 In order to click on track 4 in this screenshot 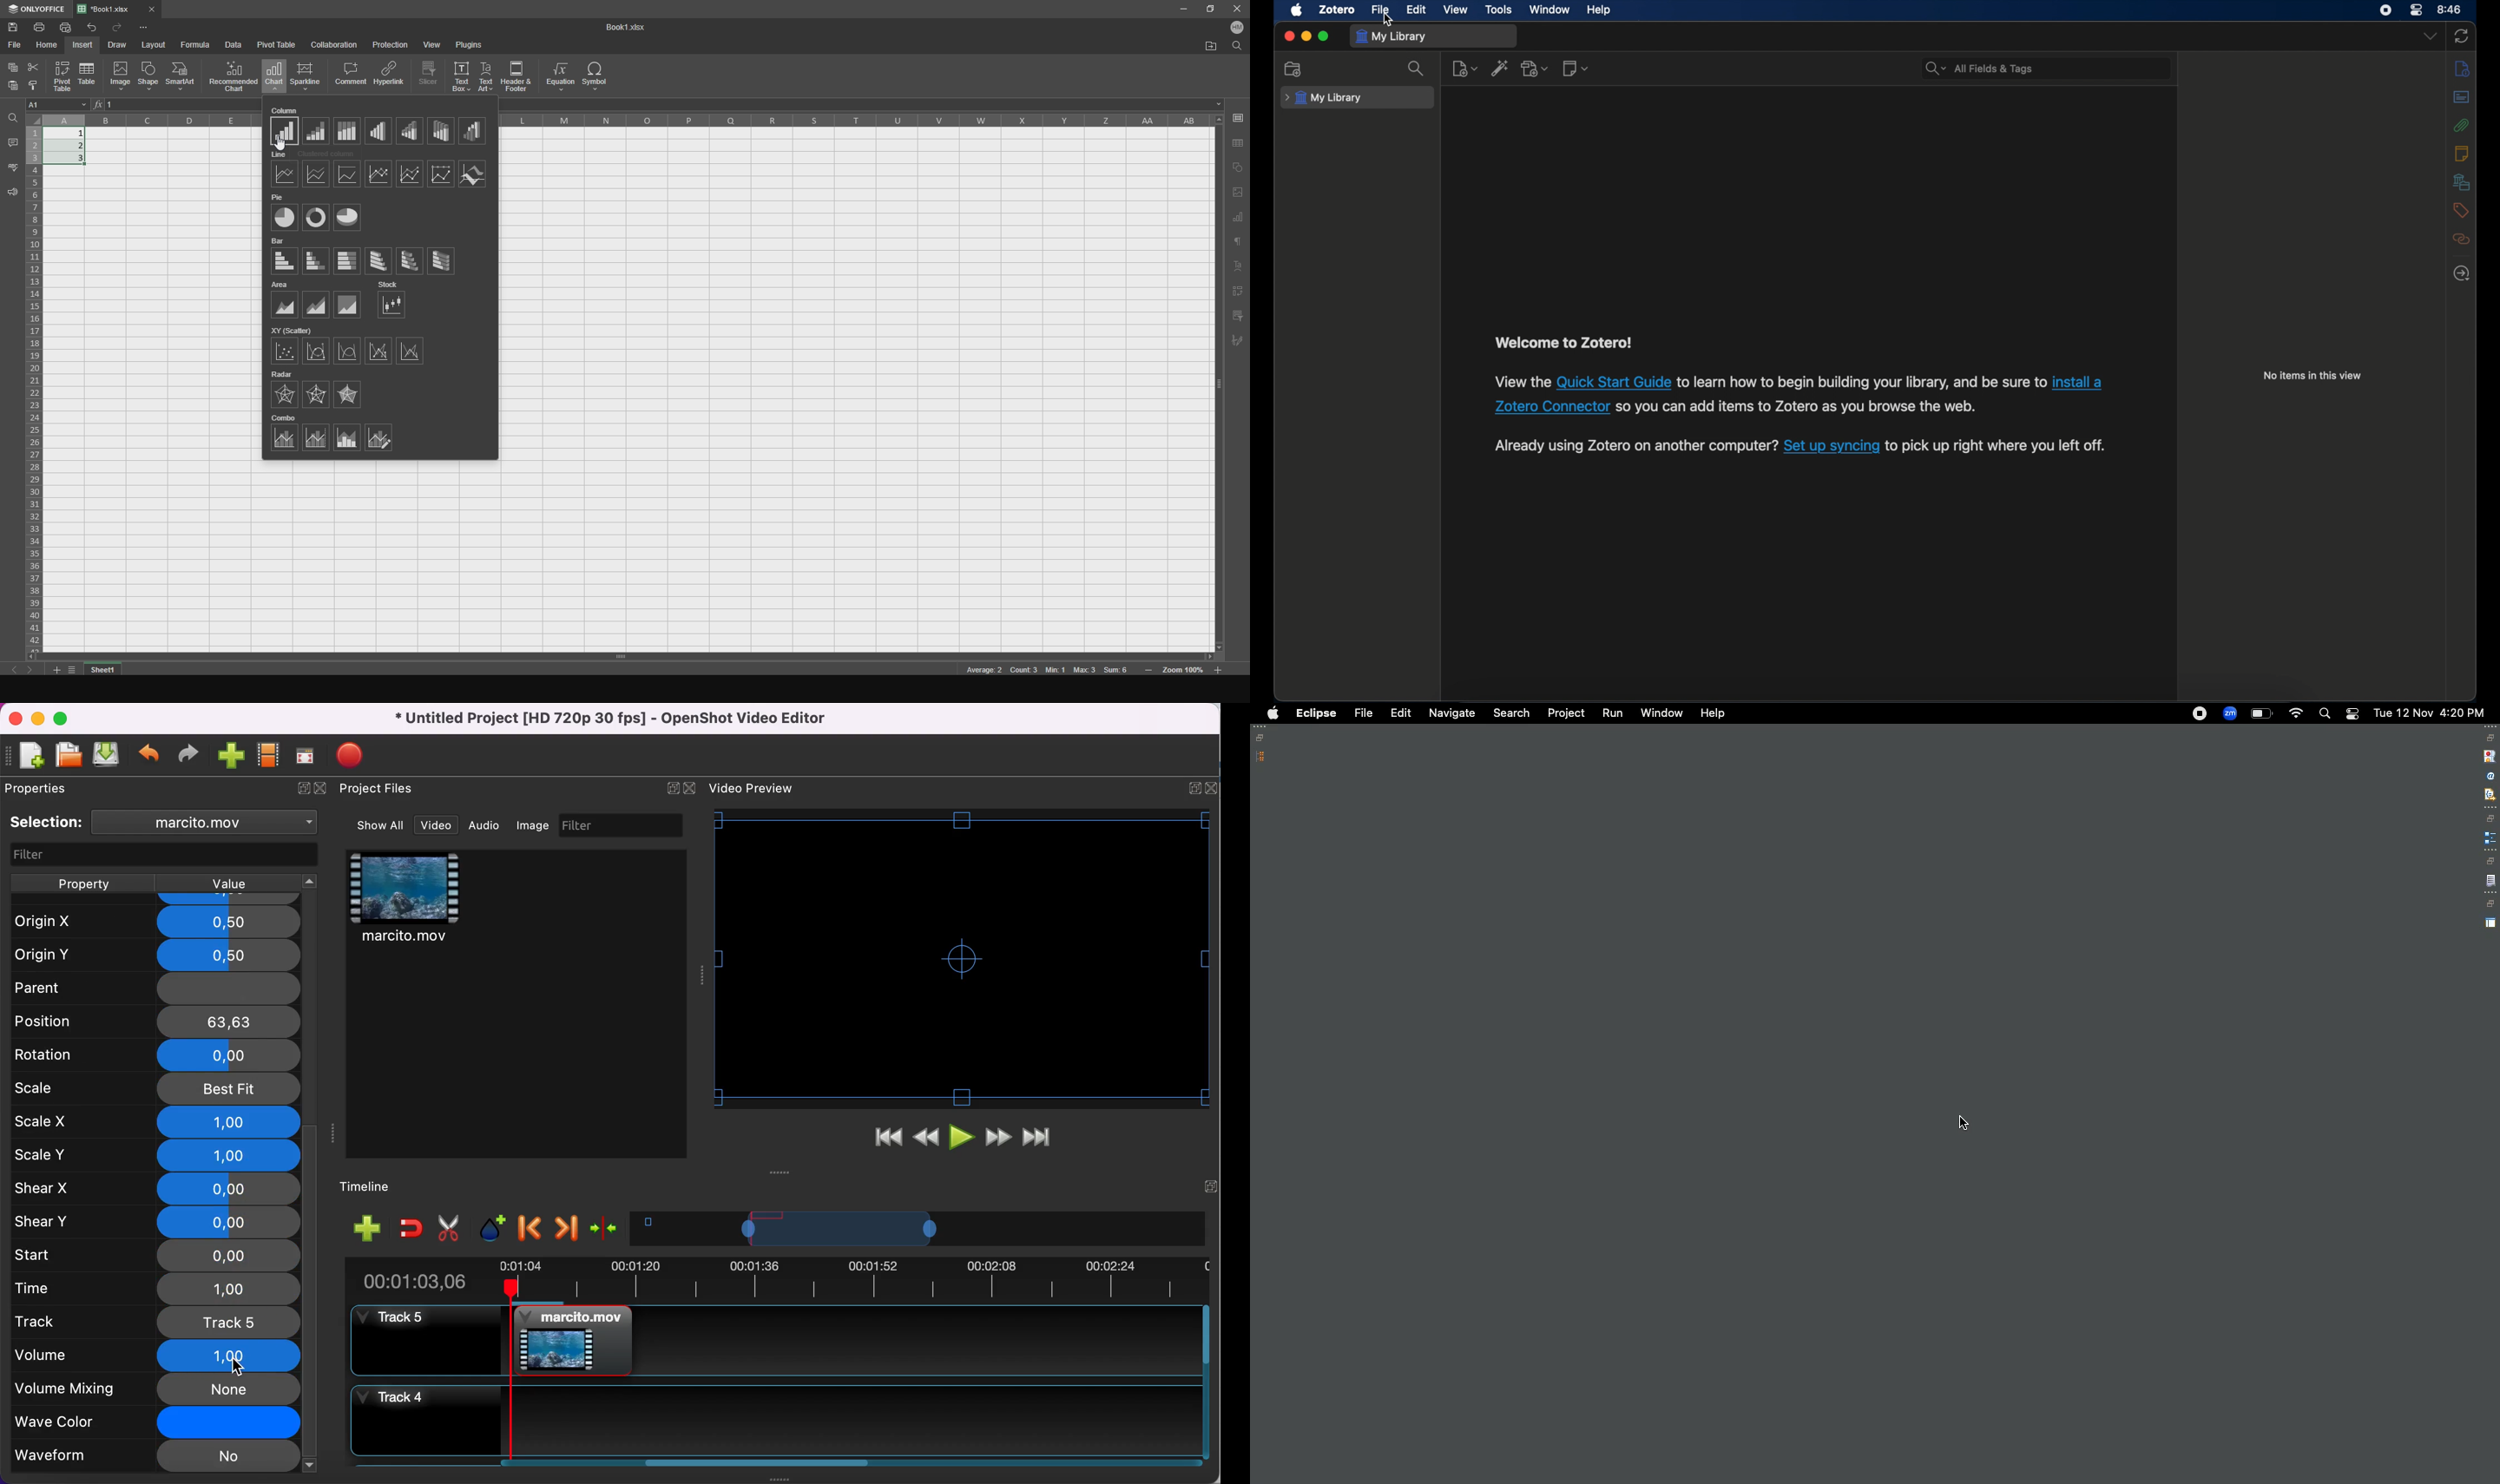, I will do `click(773, 1421)`.